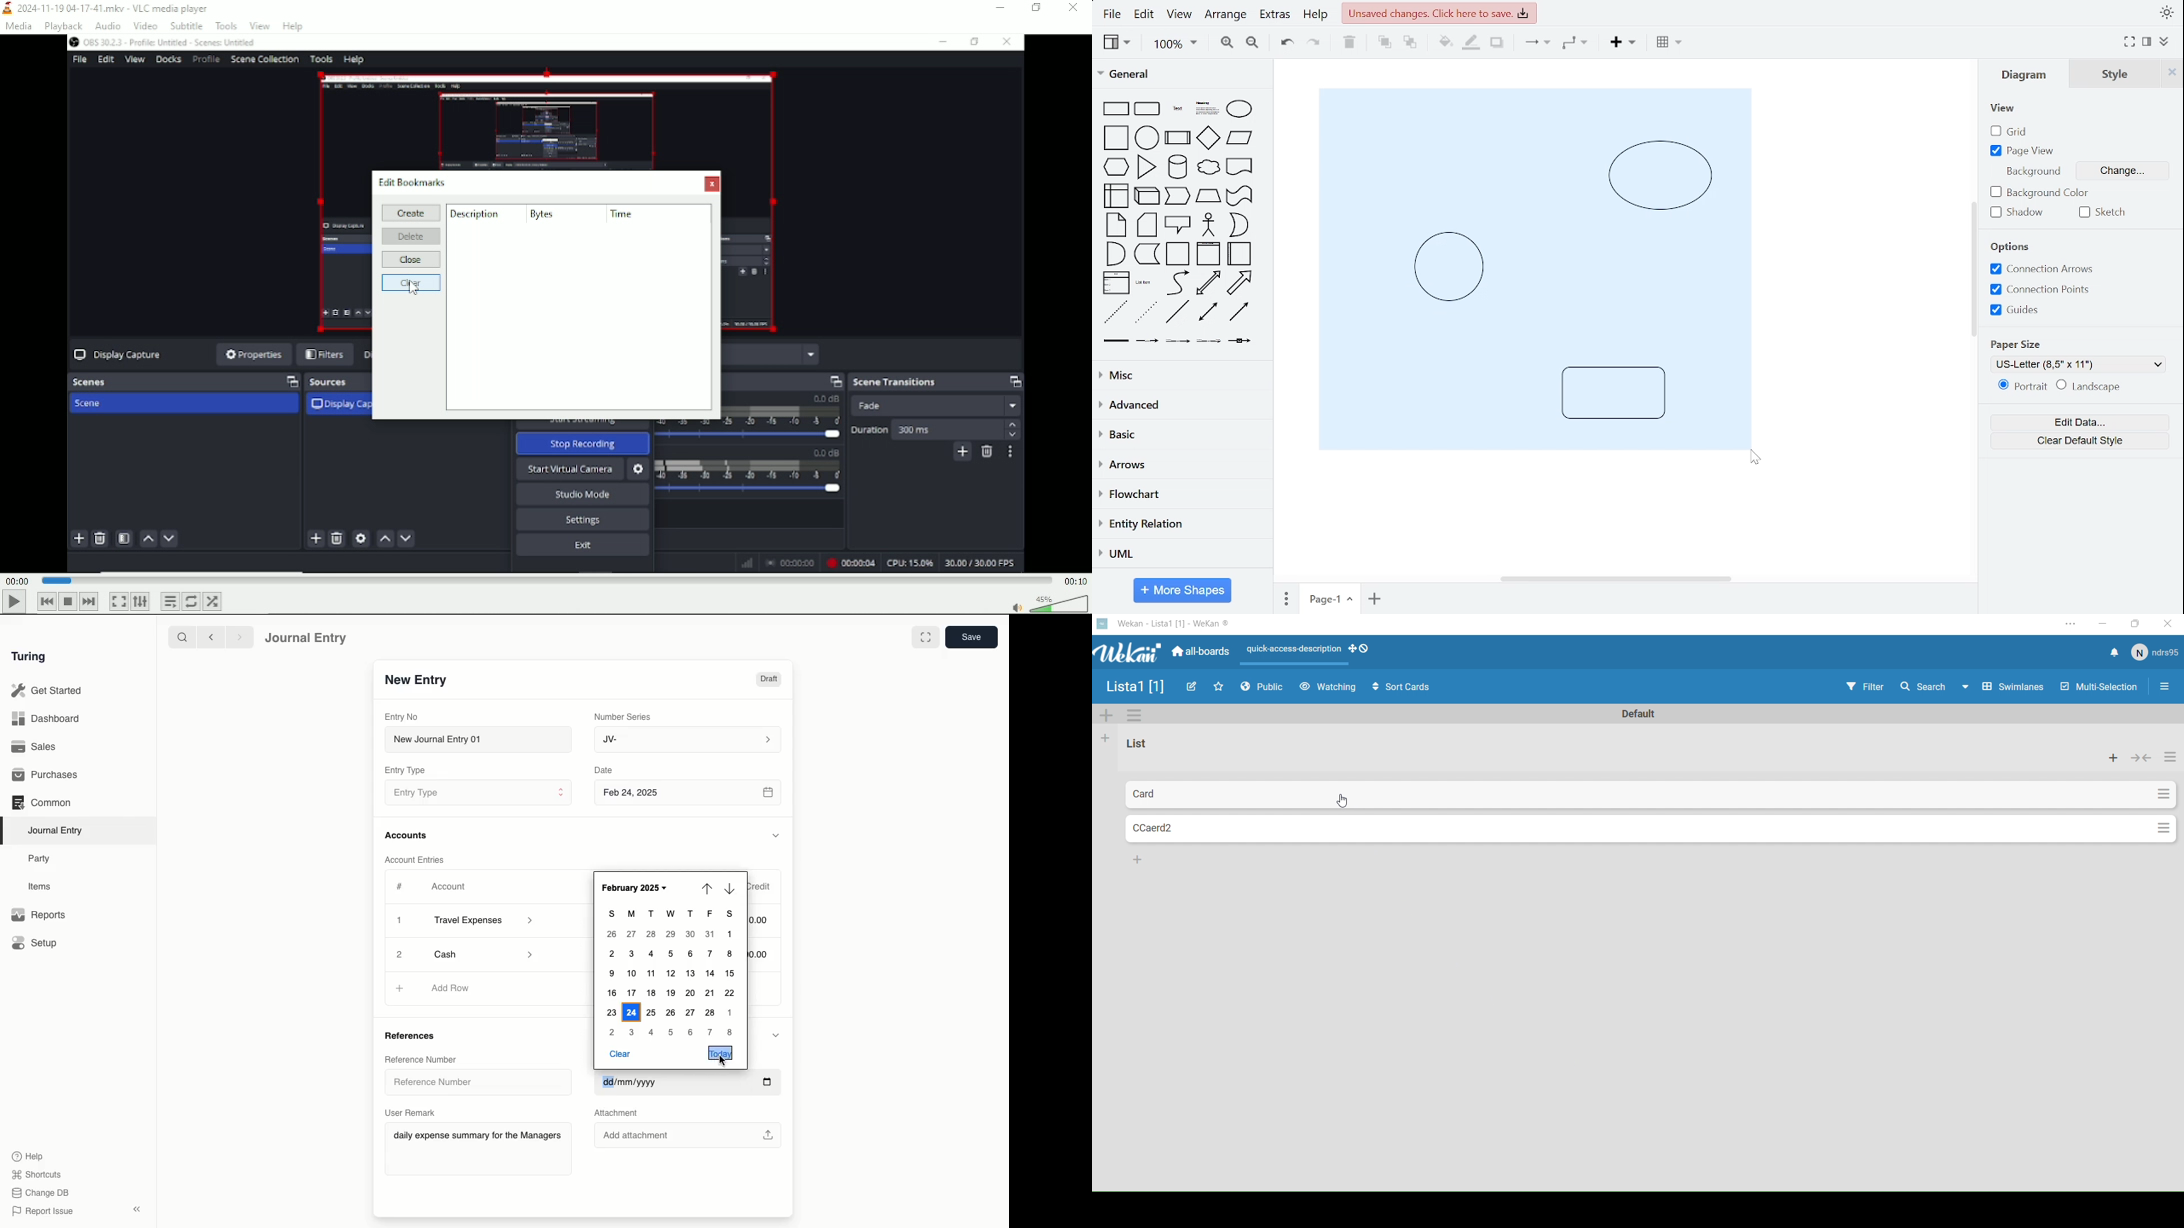  Describe the element at coordinates (46, 719) in the screenshot. I see `Dashboard` at that location.